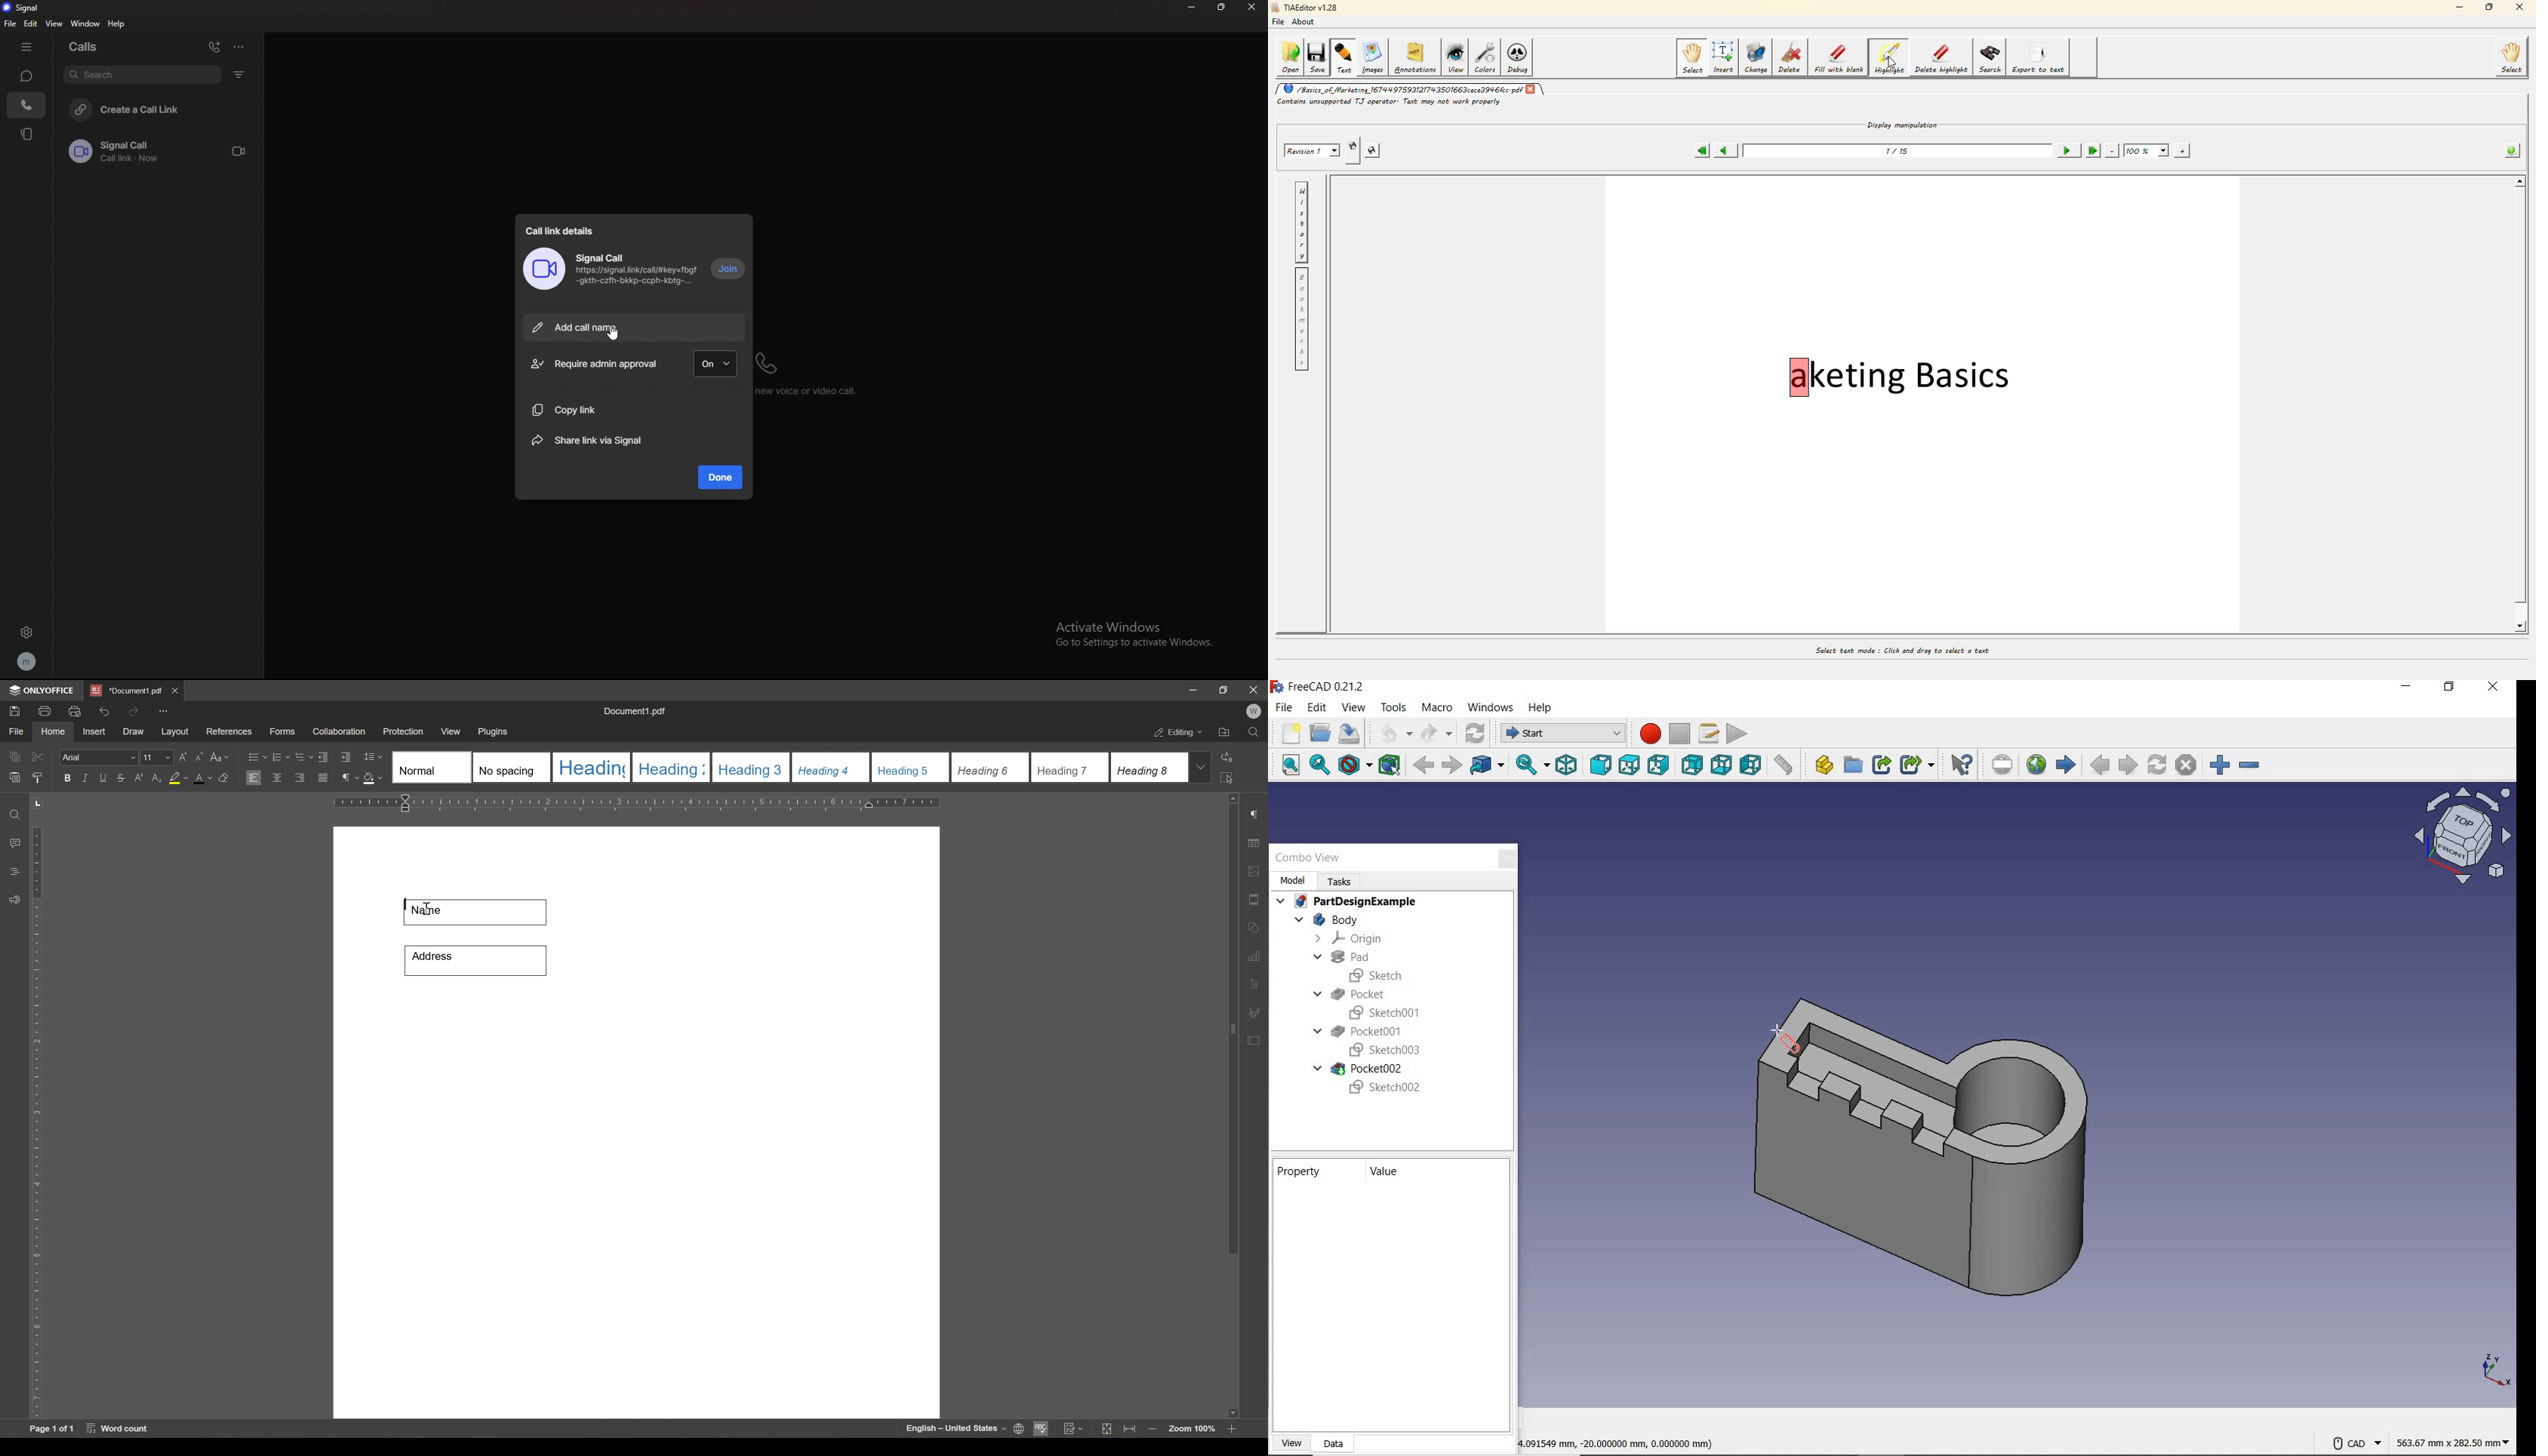 The height and width of the screenshot is (1456, 2548). Describe the element at coordinates (203, 777) in the screenshot. I see `font color` at that location.